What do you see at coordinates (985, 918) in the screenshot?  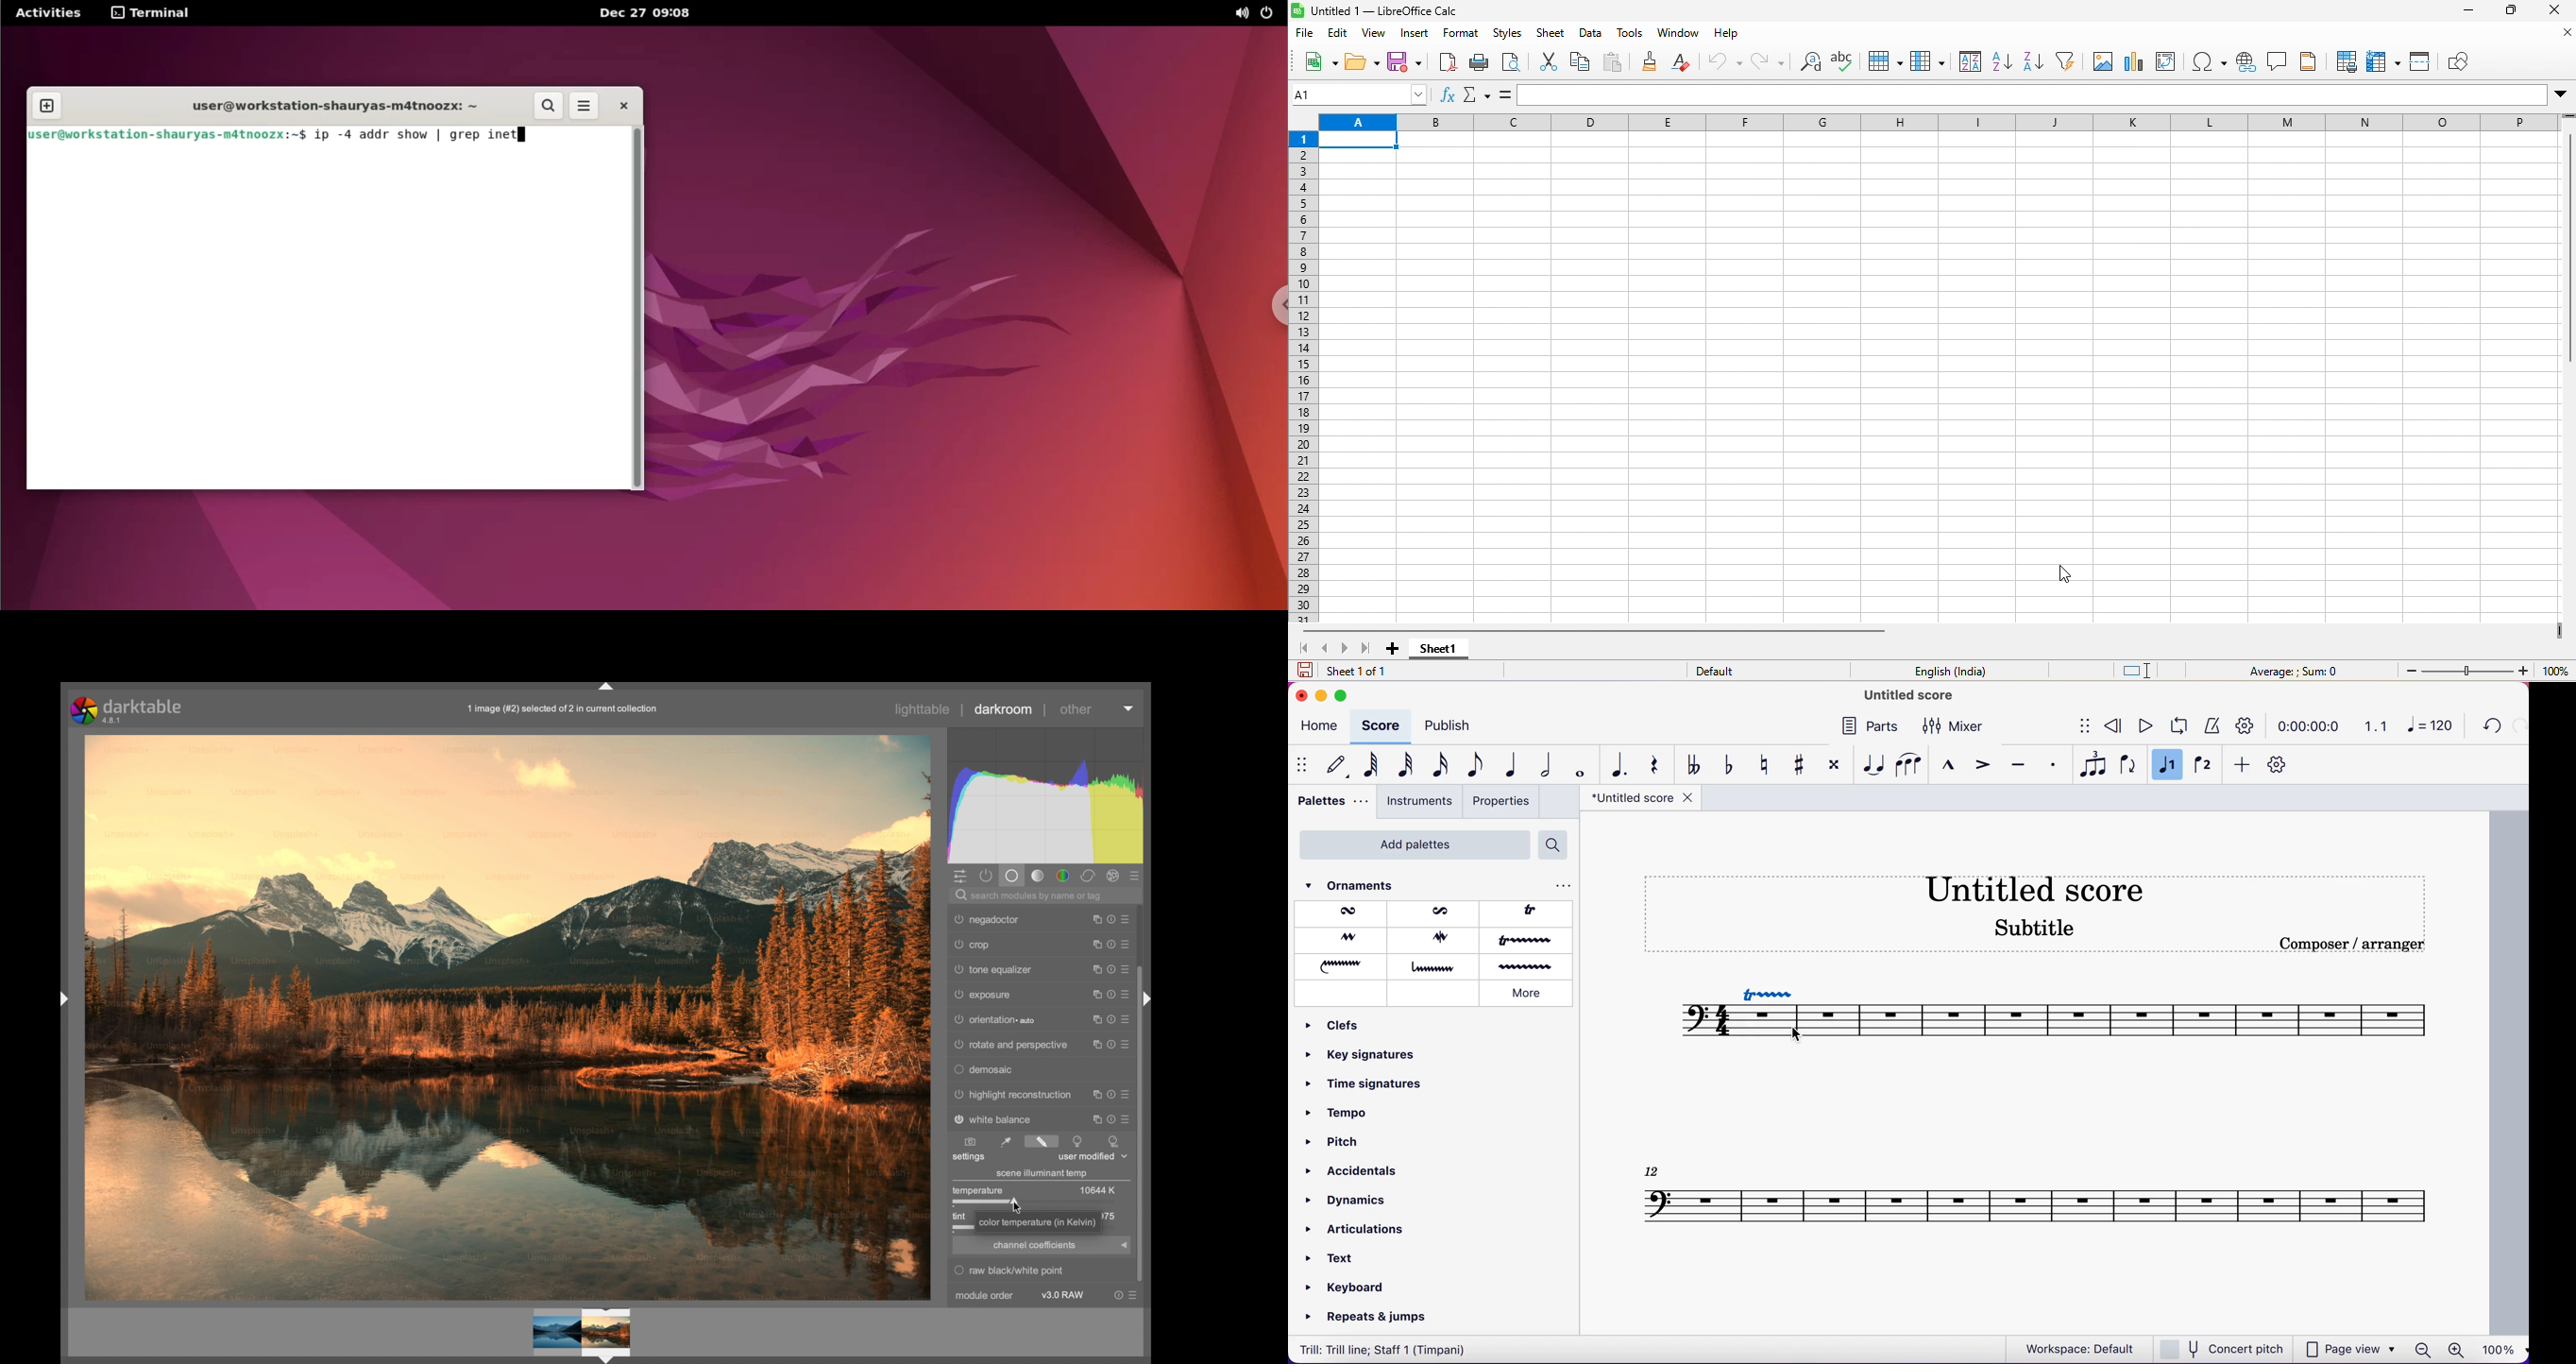 I see `negadoctor` at bounding box center [985, 918].